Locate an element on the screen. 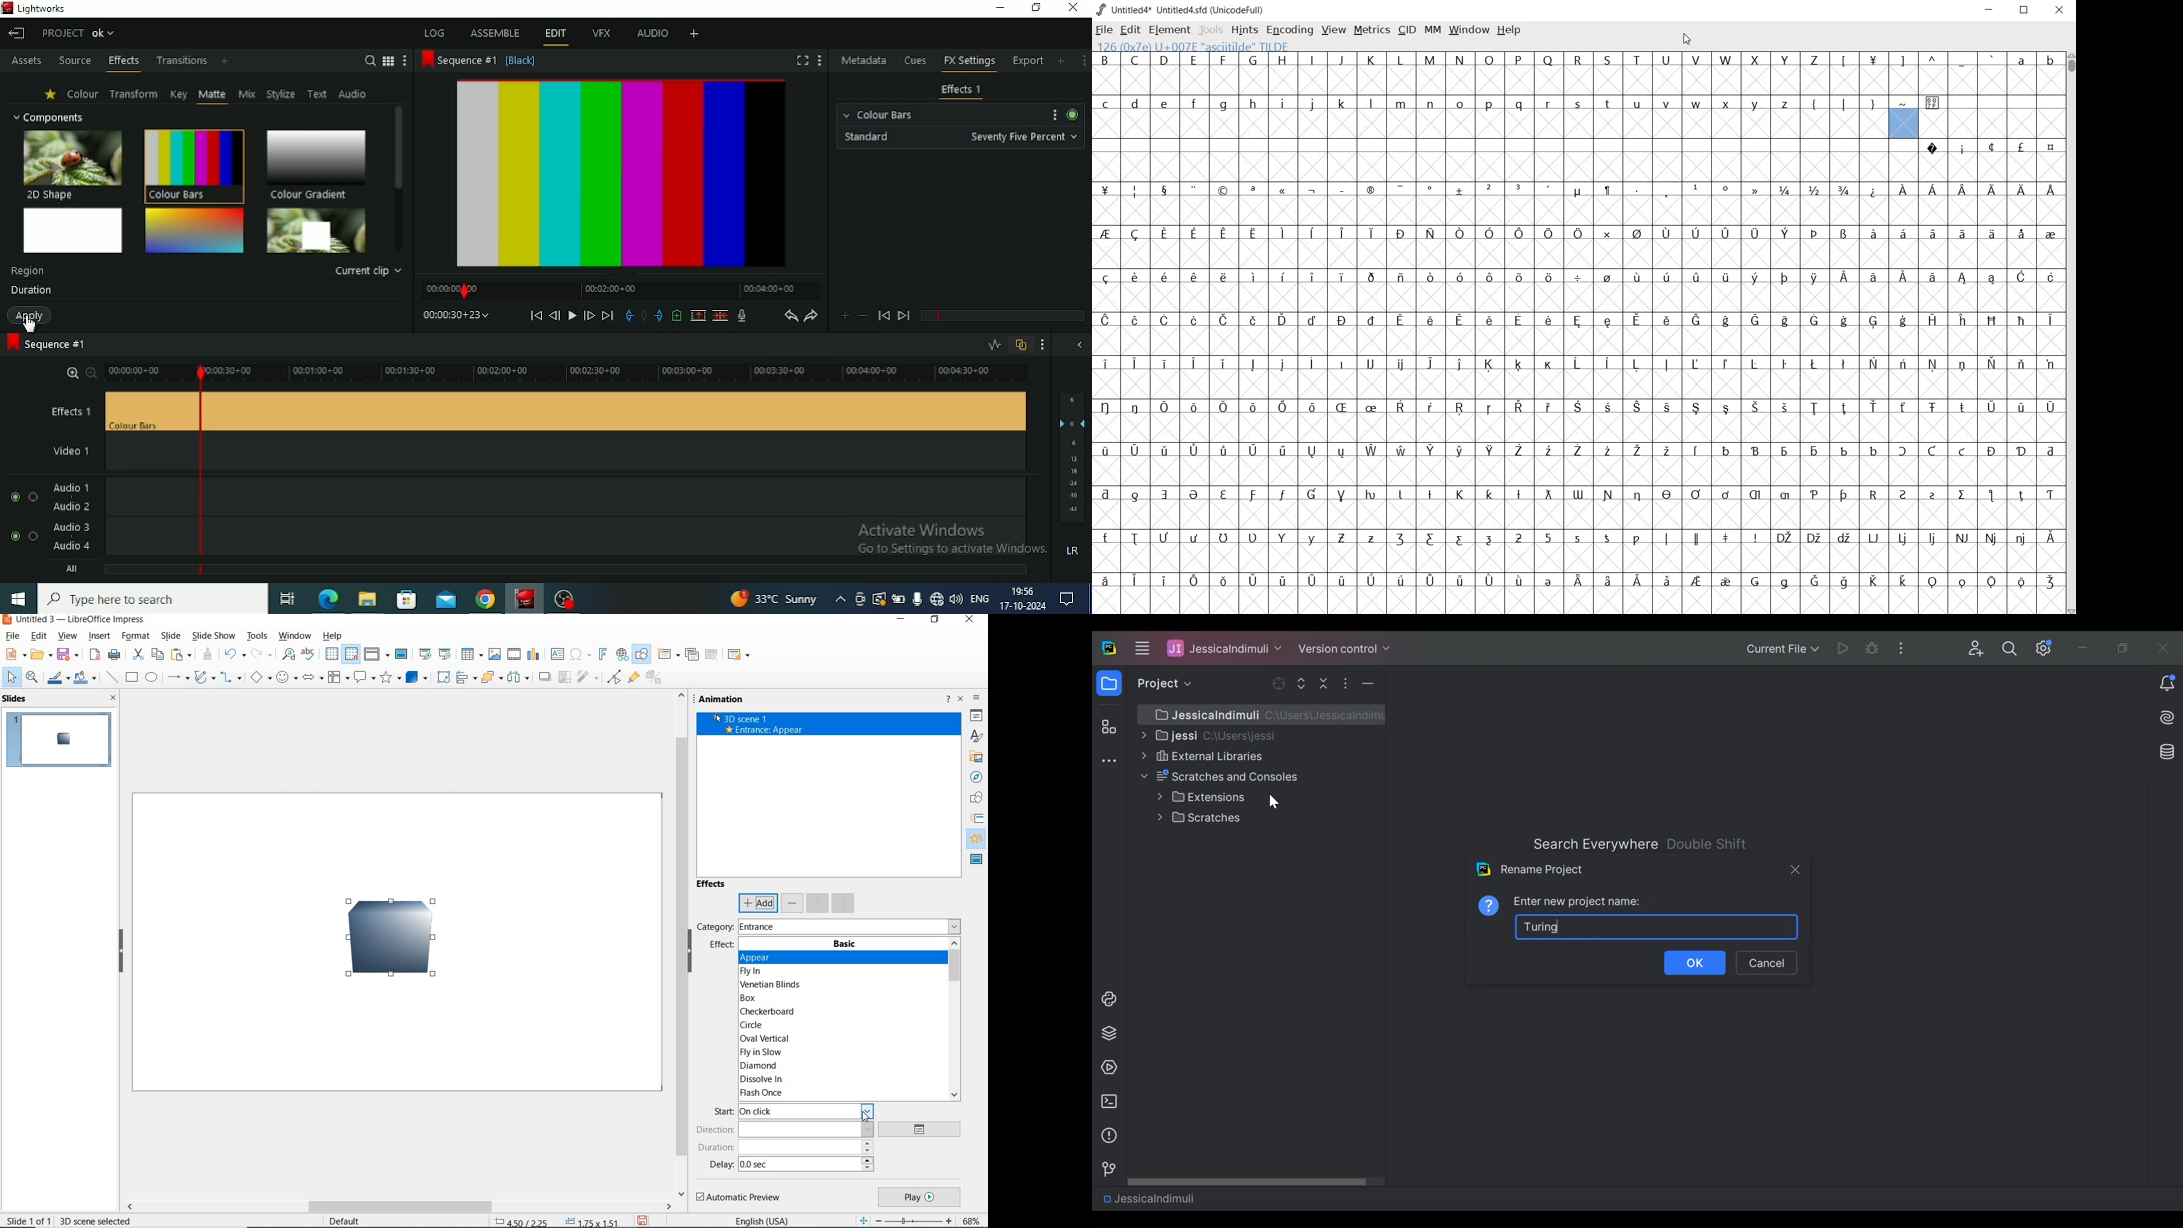  add is located at coordinates (758, 903).